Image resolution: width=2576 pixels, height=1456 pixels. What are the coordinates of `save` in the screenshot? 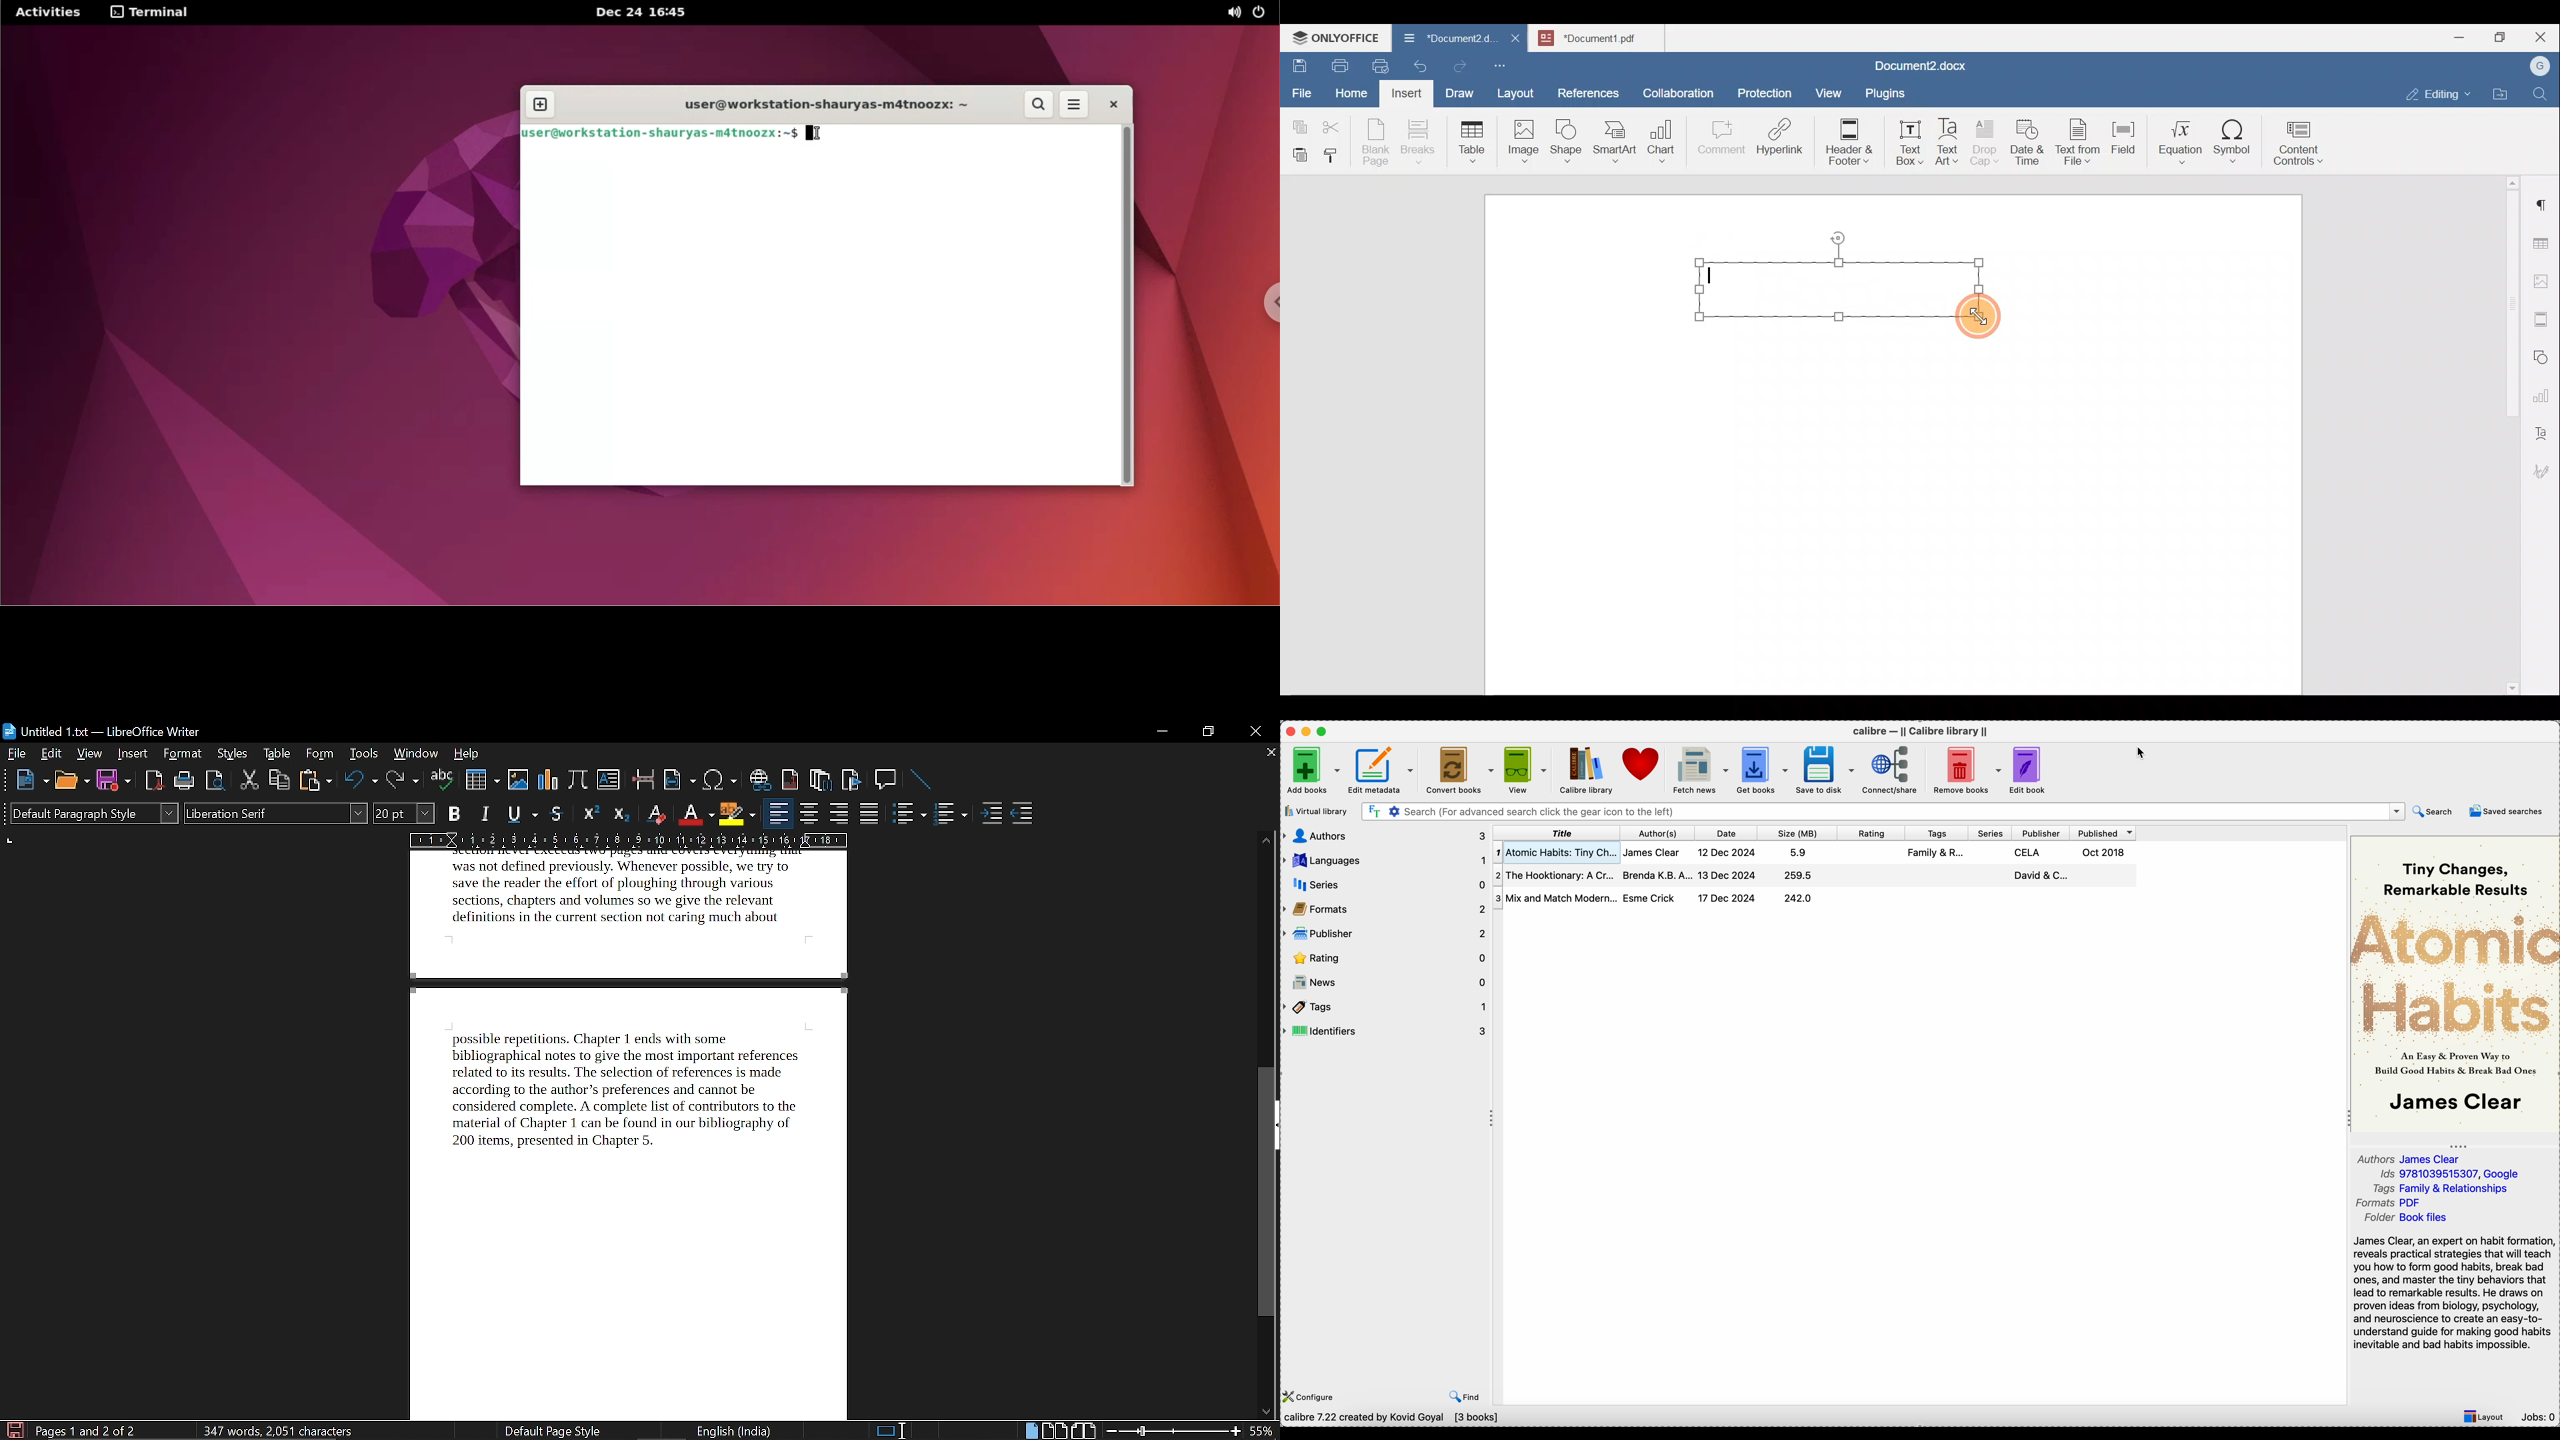 It's located at (113, 779).